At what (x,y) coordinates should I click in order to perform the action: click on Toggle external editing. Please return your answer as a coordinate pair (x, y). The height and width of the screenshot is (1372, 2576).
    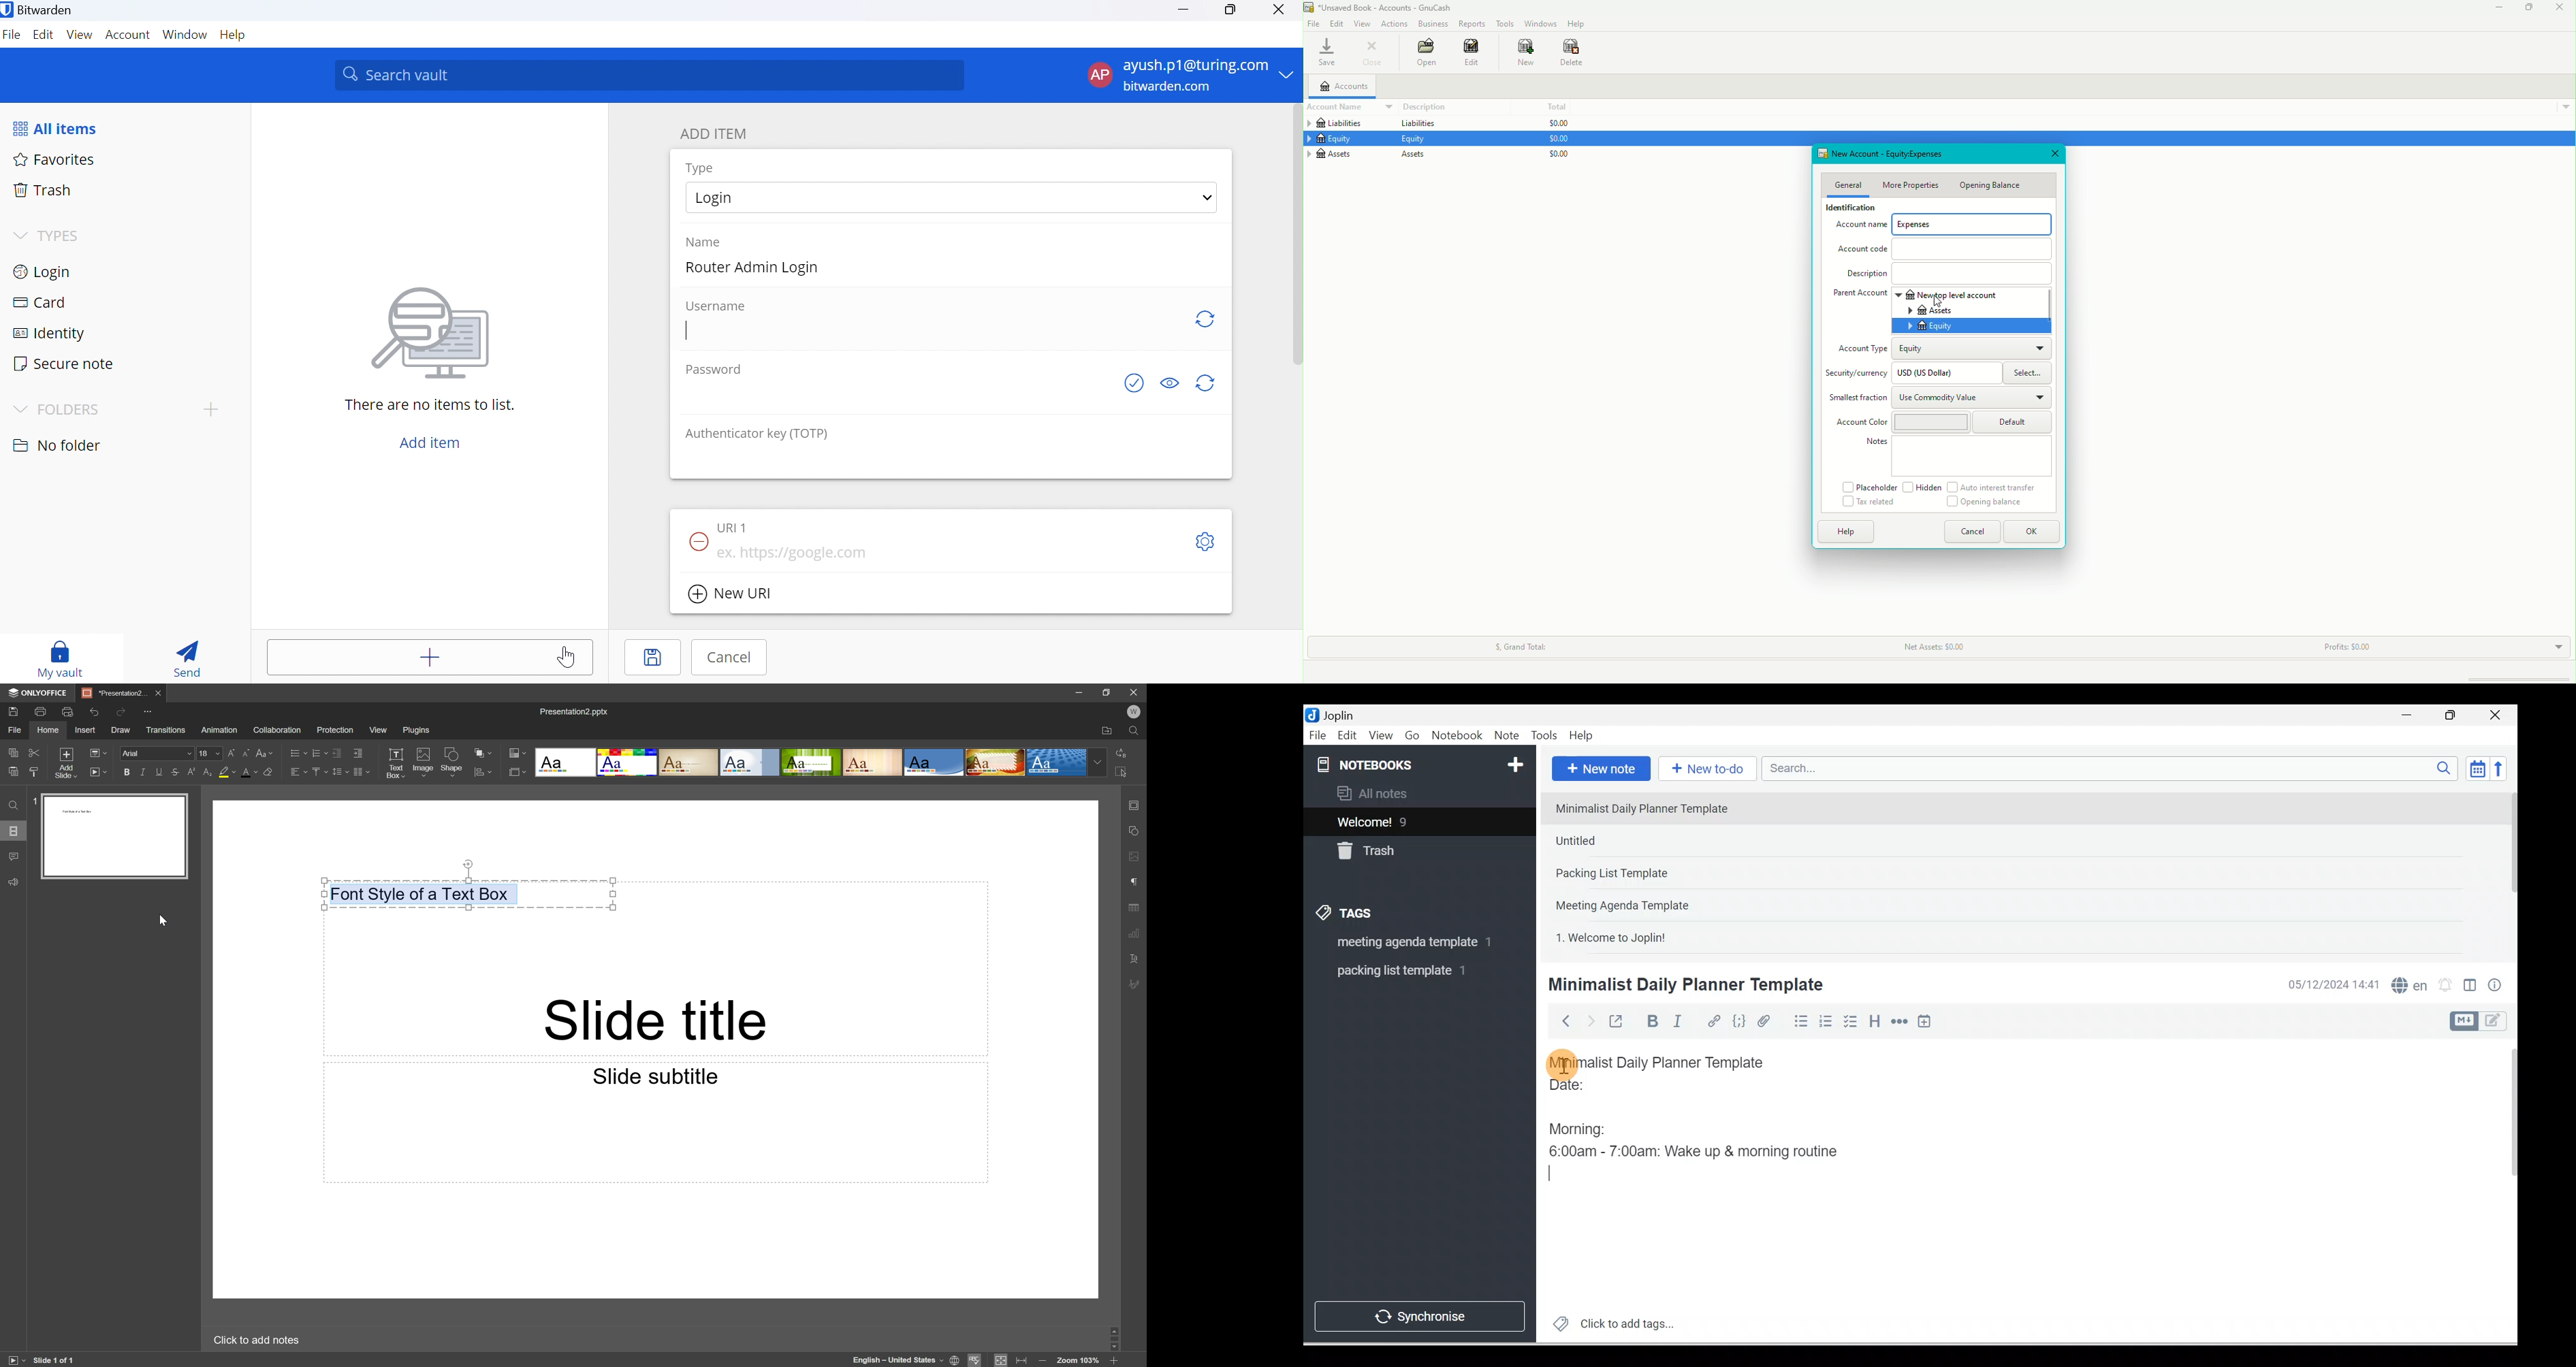
    Looking at the image, I should click on (1618, 1024).